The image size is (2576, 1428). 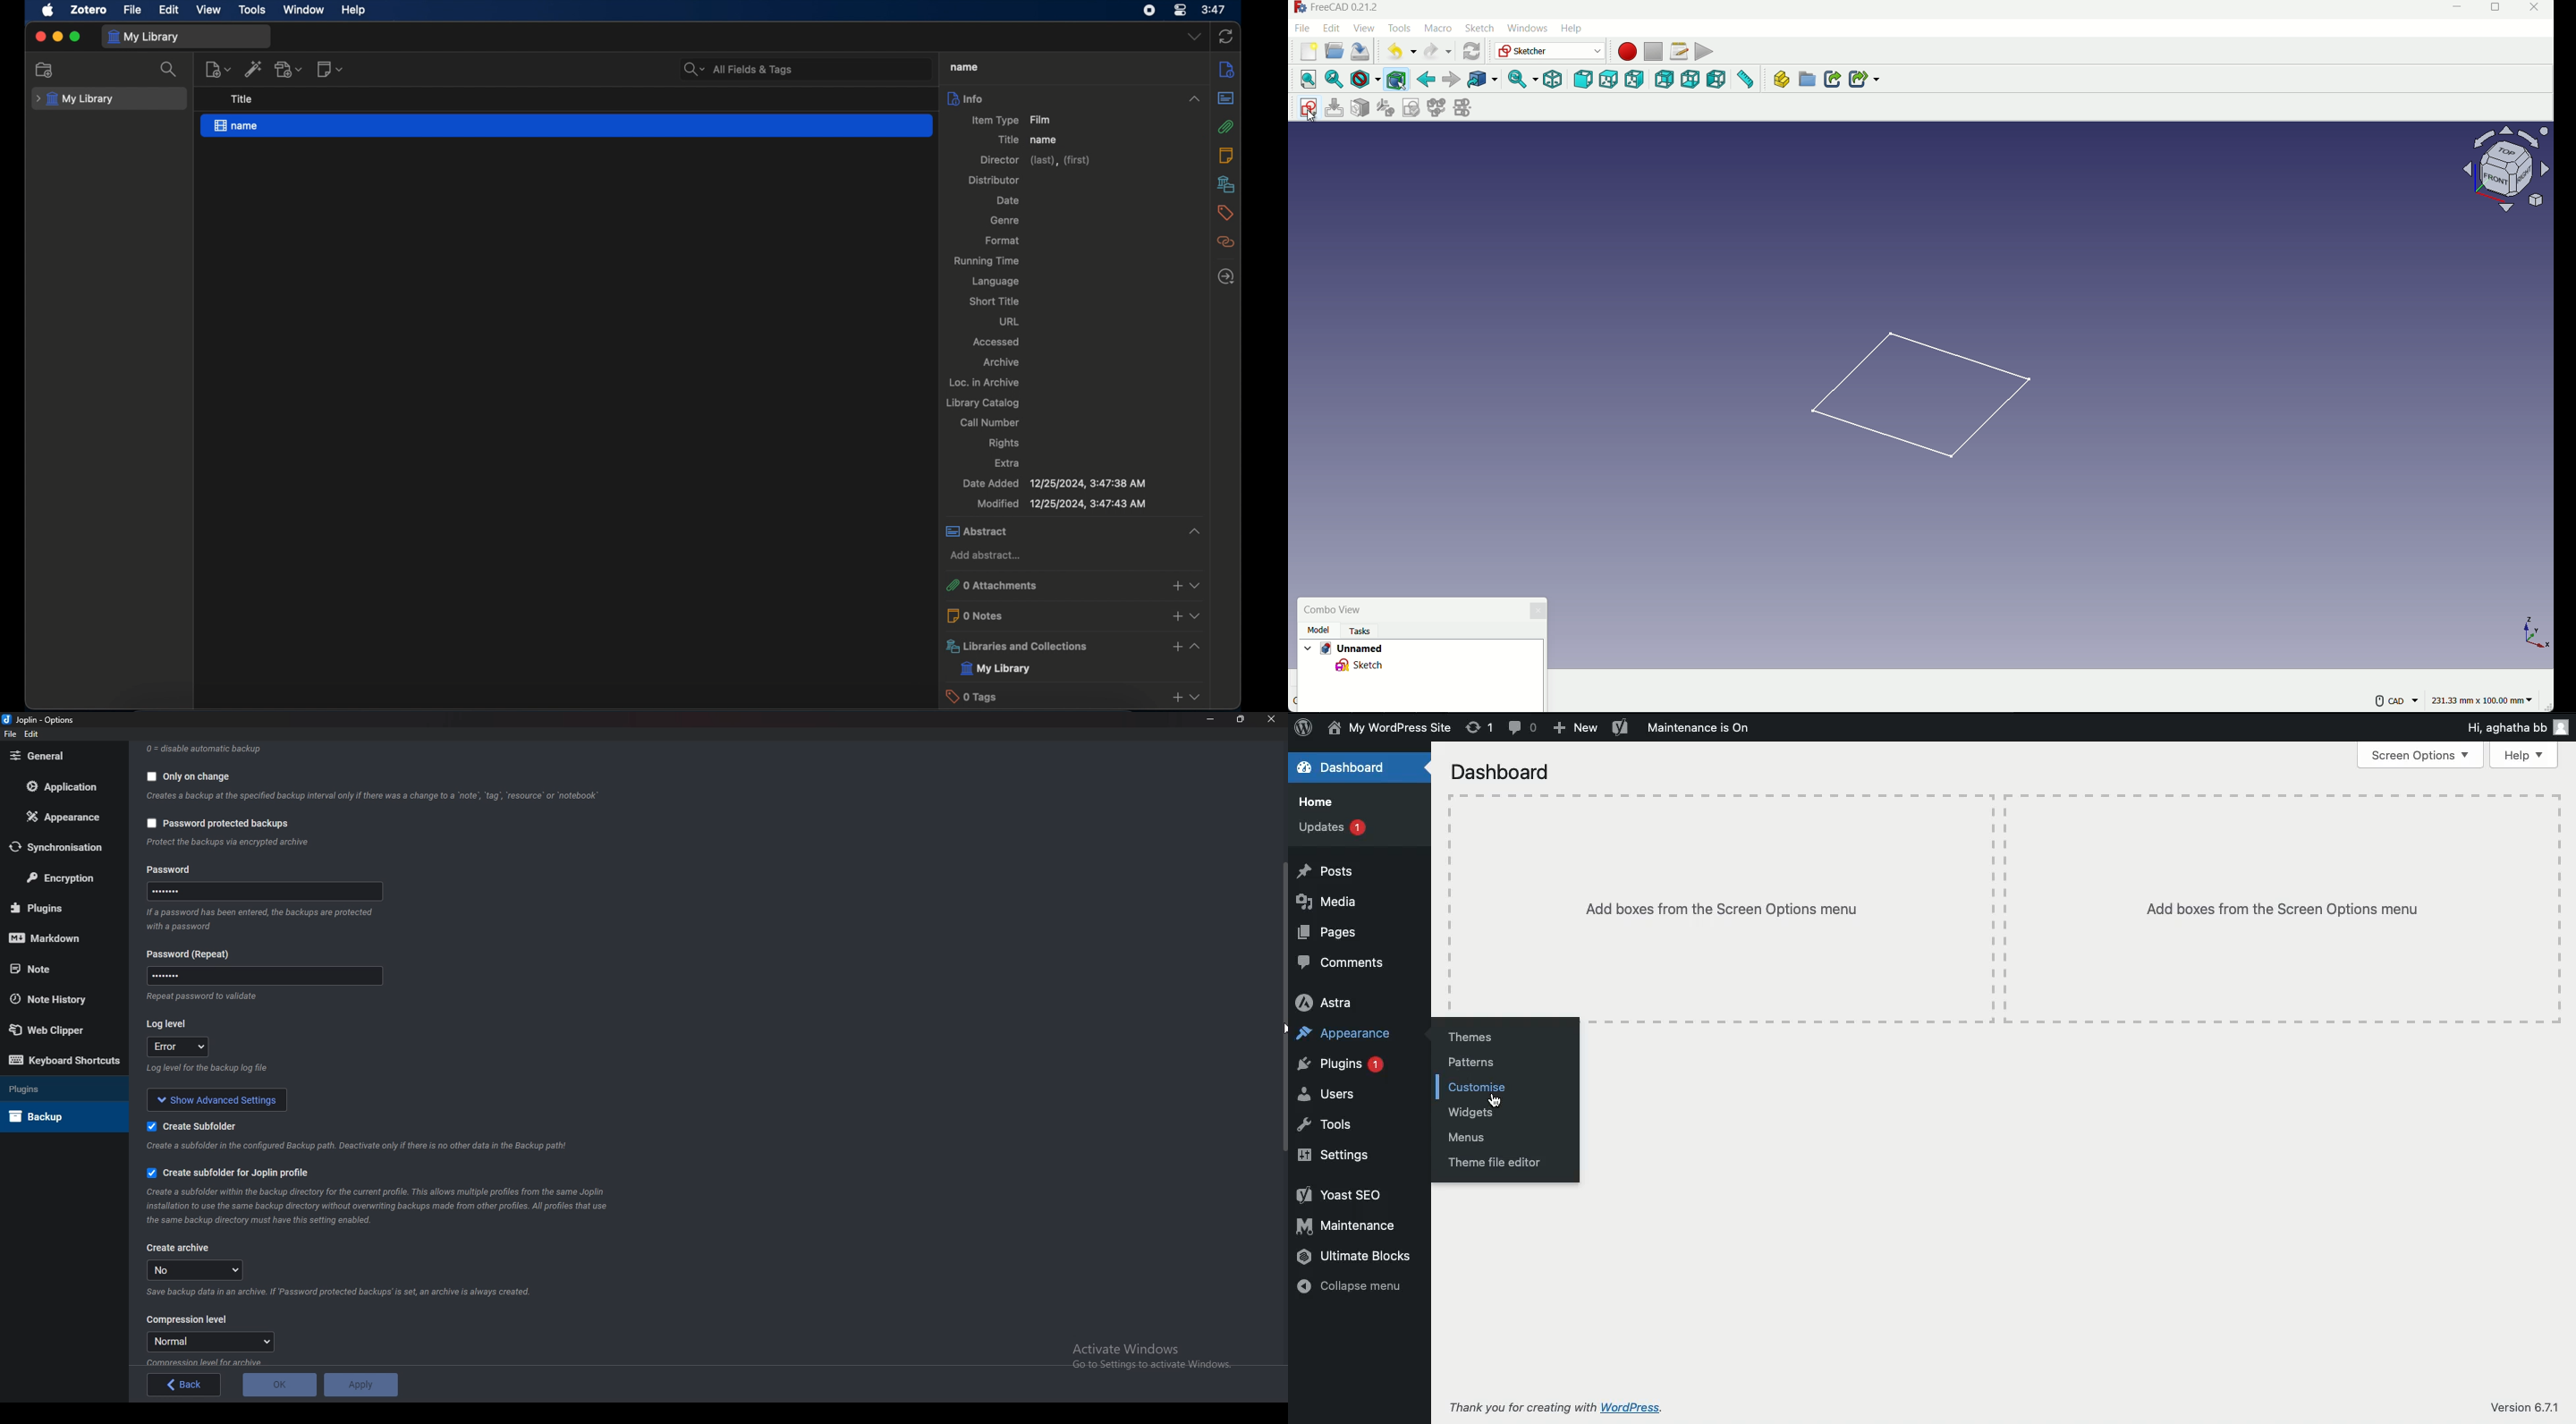 What do you see at coordinates (1227, 36) in the screenshot?
I see `sync` at bounding box center [1227, 36].